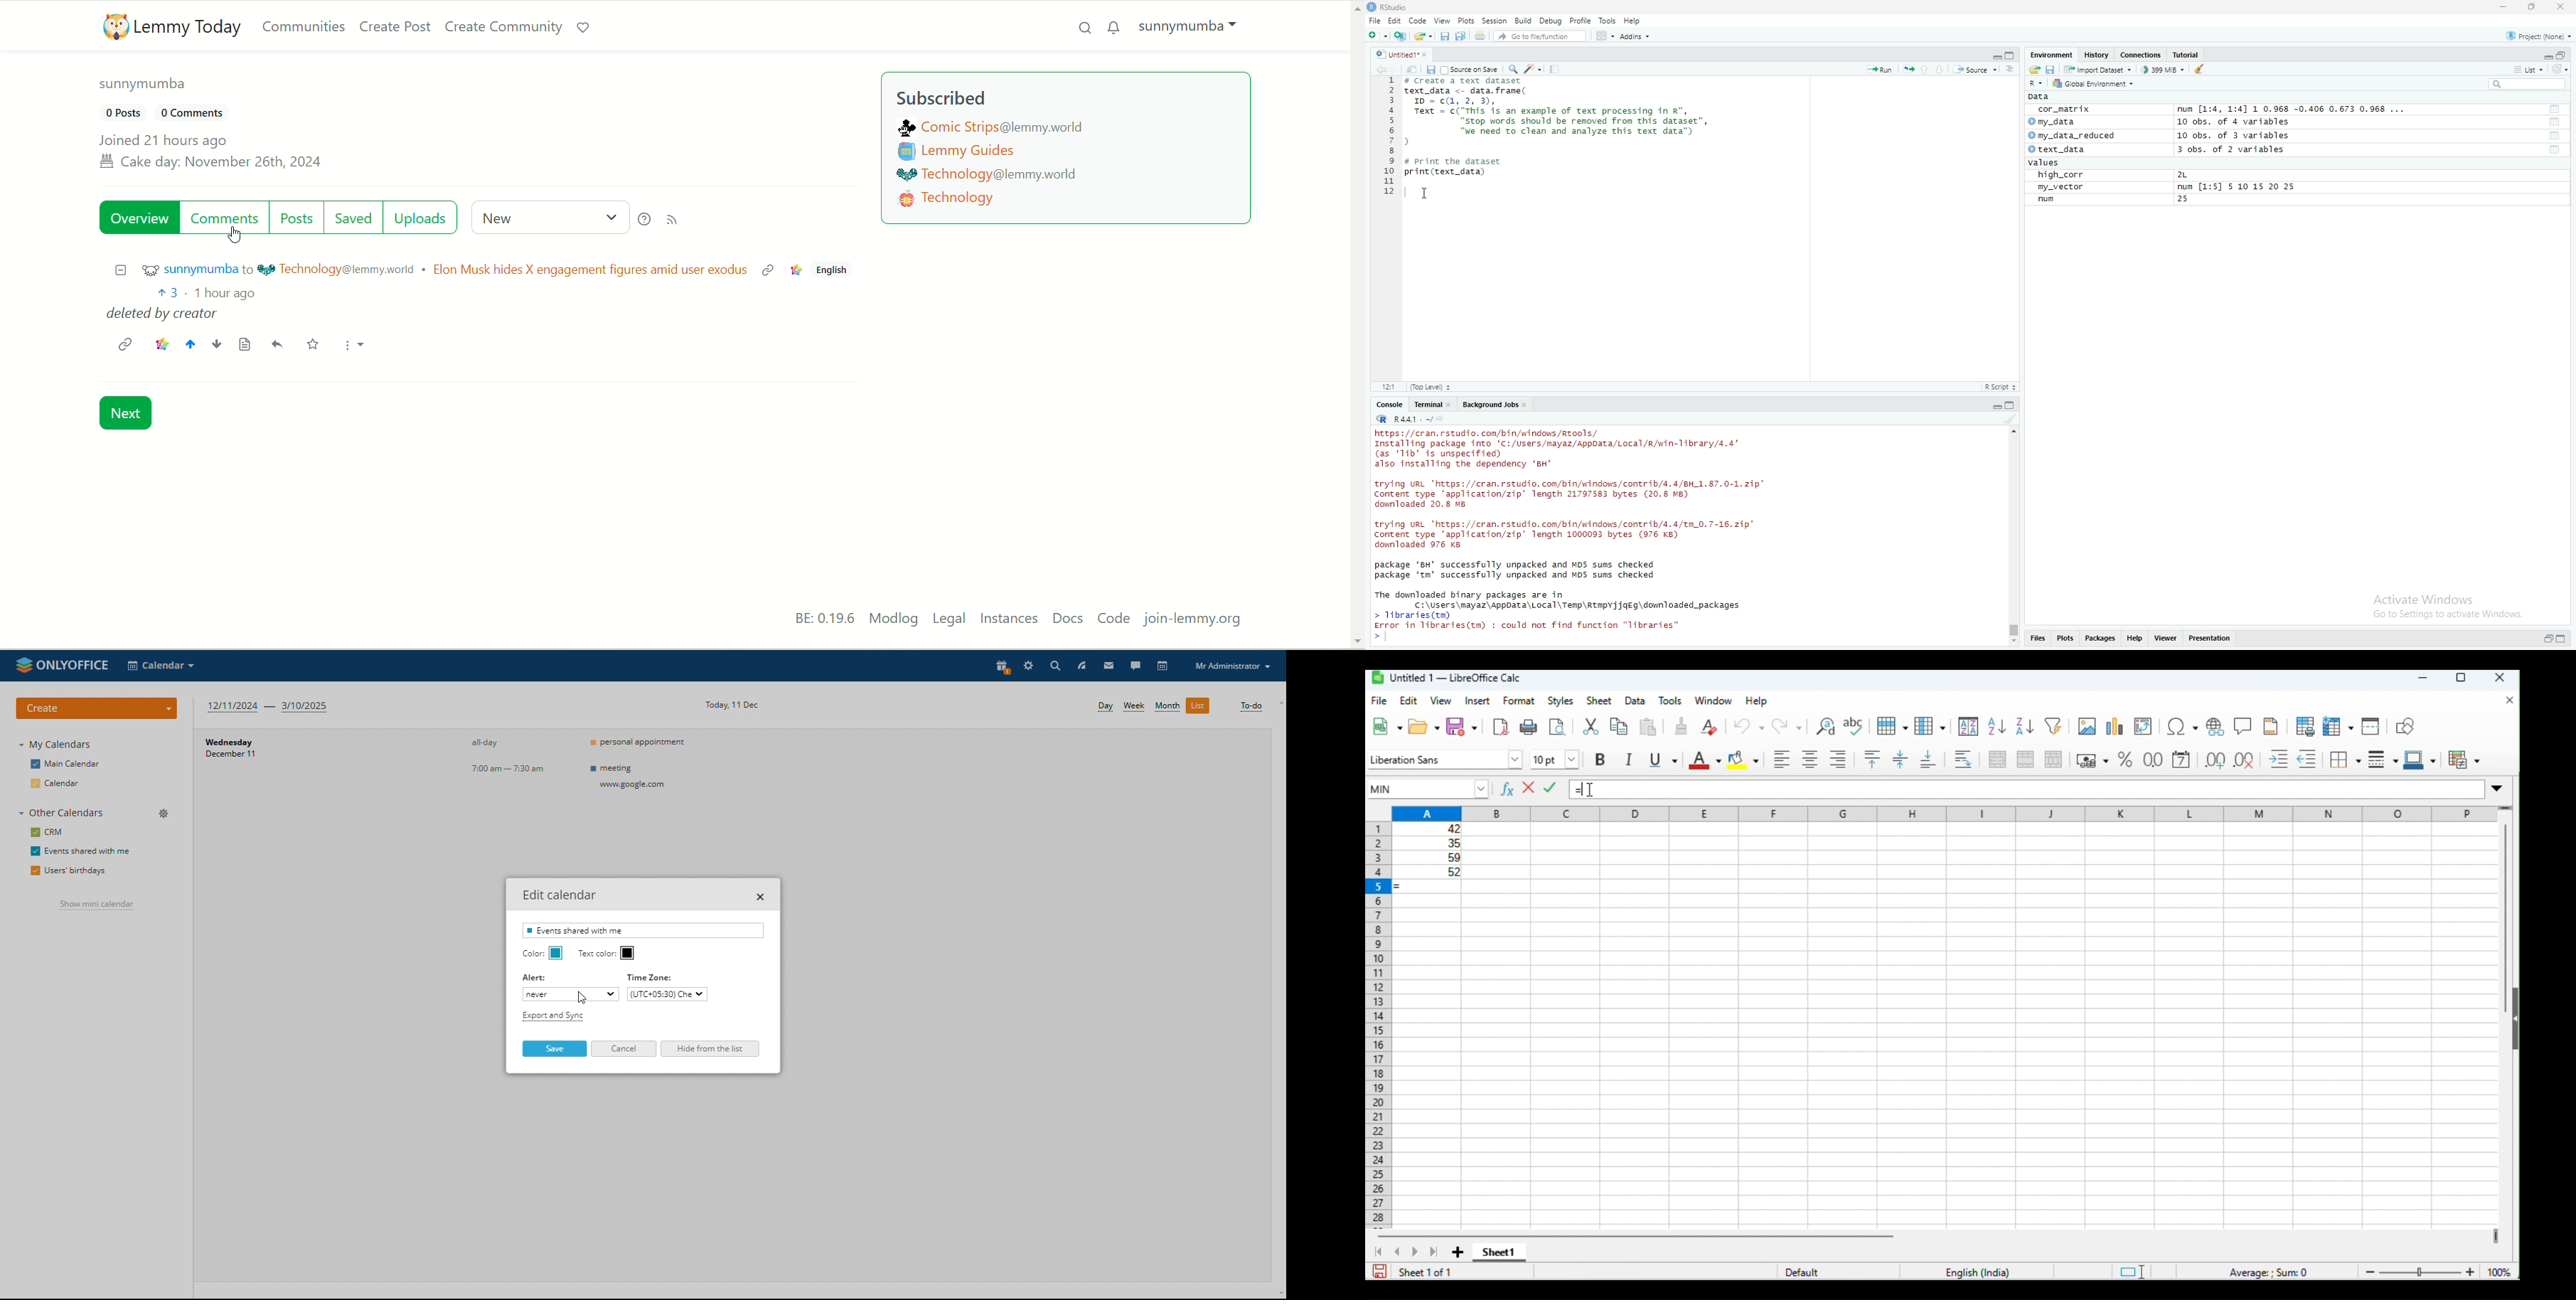 The width and height of the screenshot is (2576, 1316). Describe the element at coordinates (1471, 69) in the screenshot. I see `source on save` at that location.